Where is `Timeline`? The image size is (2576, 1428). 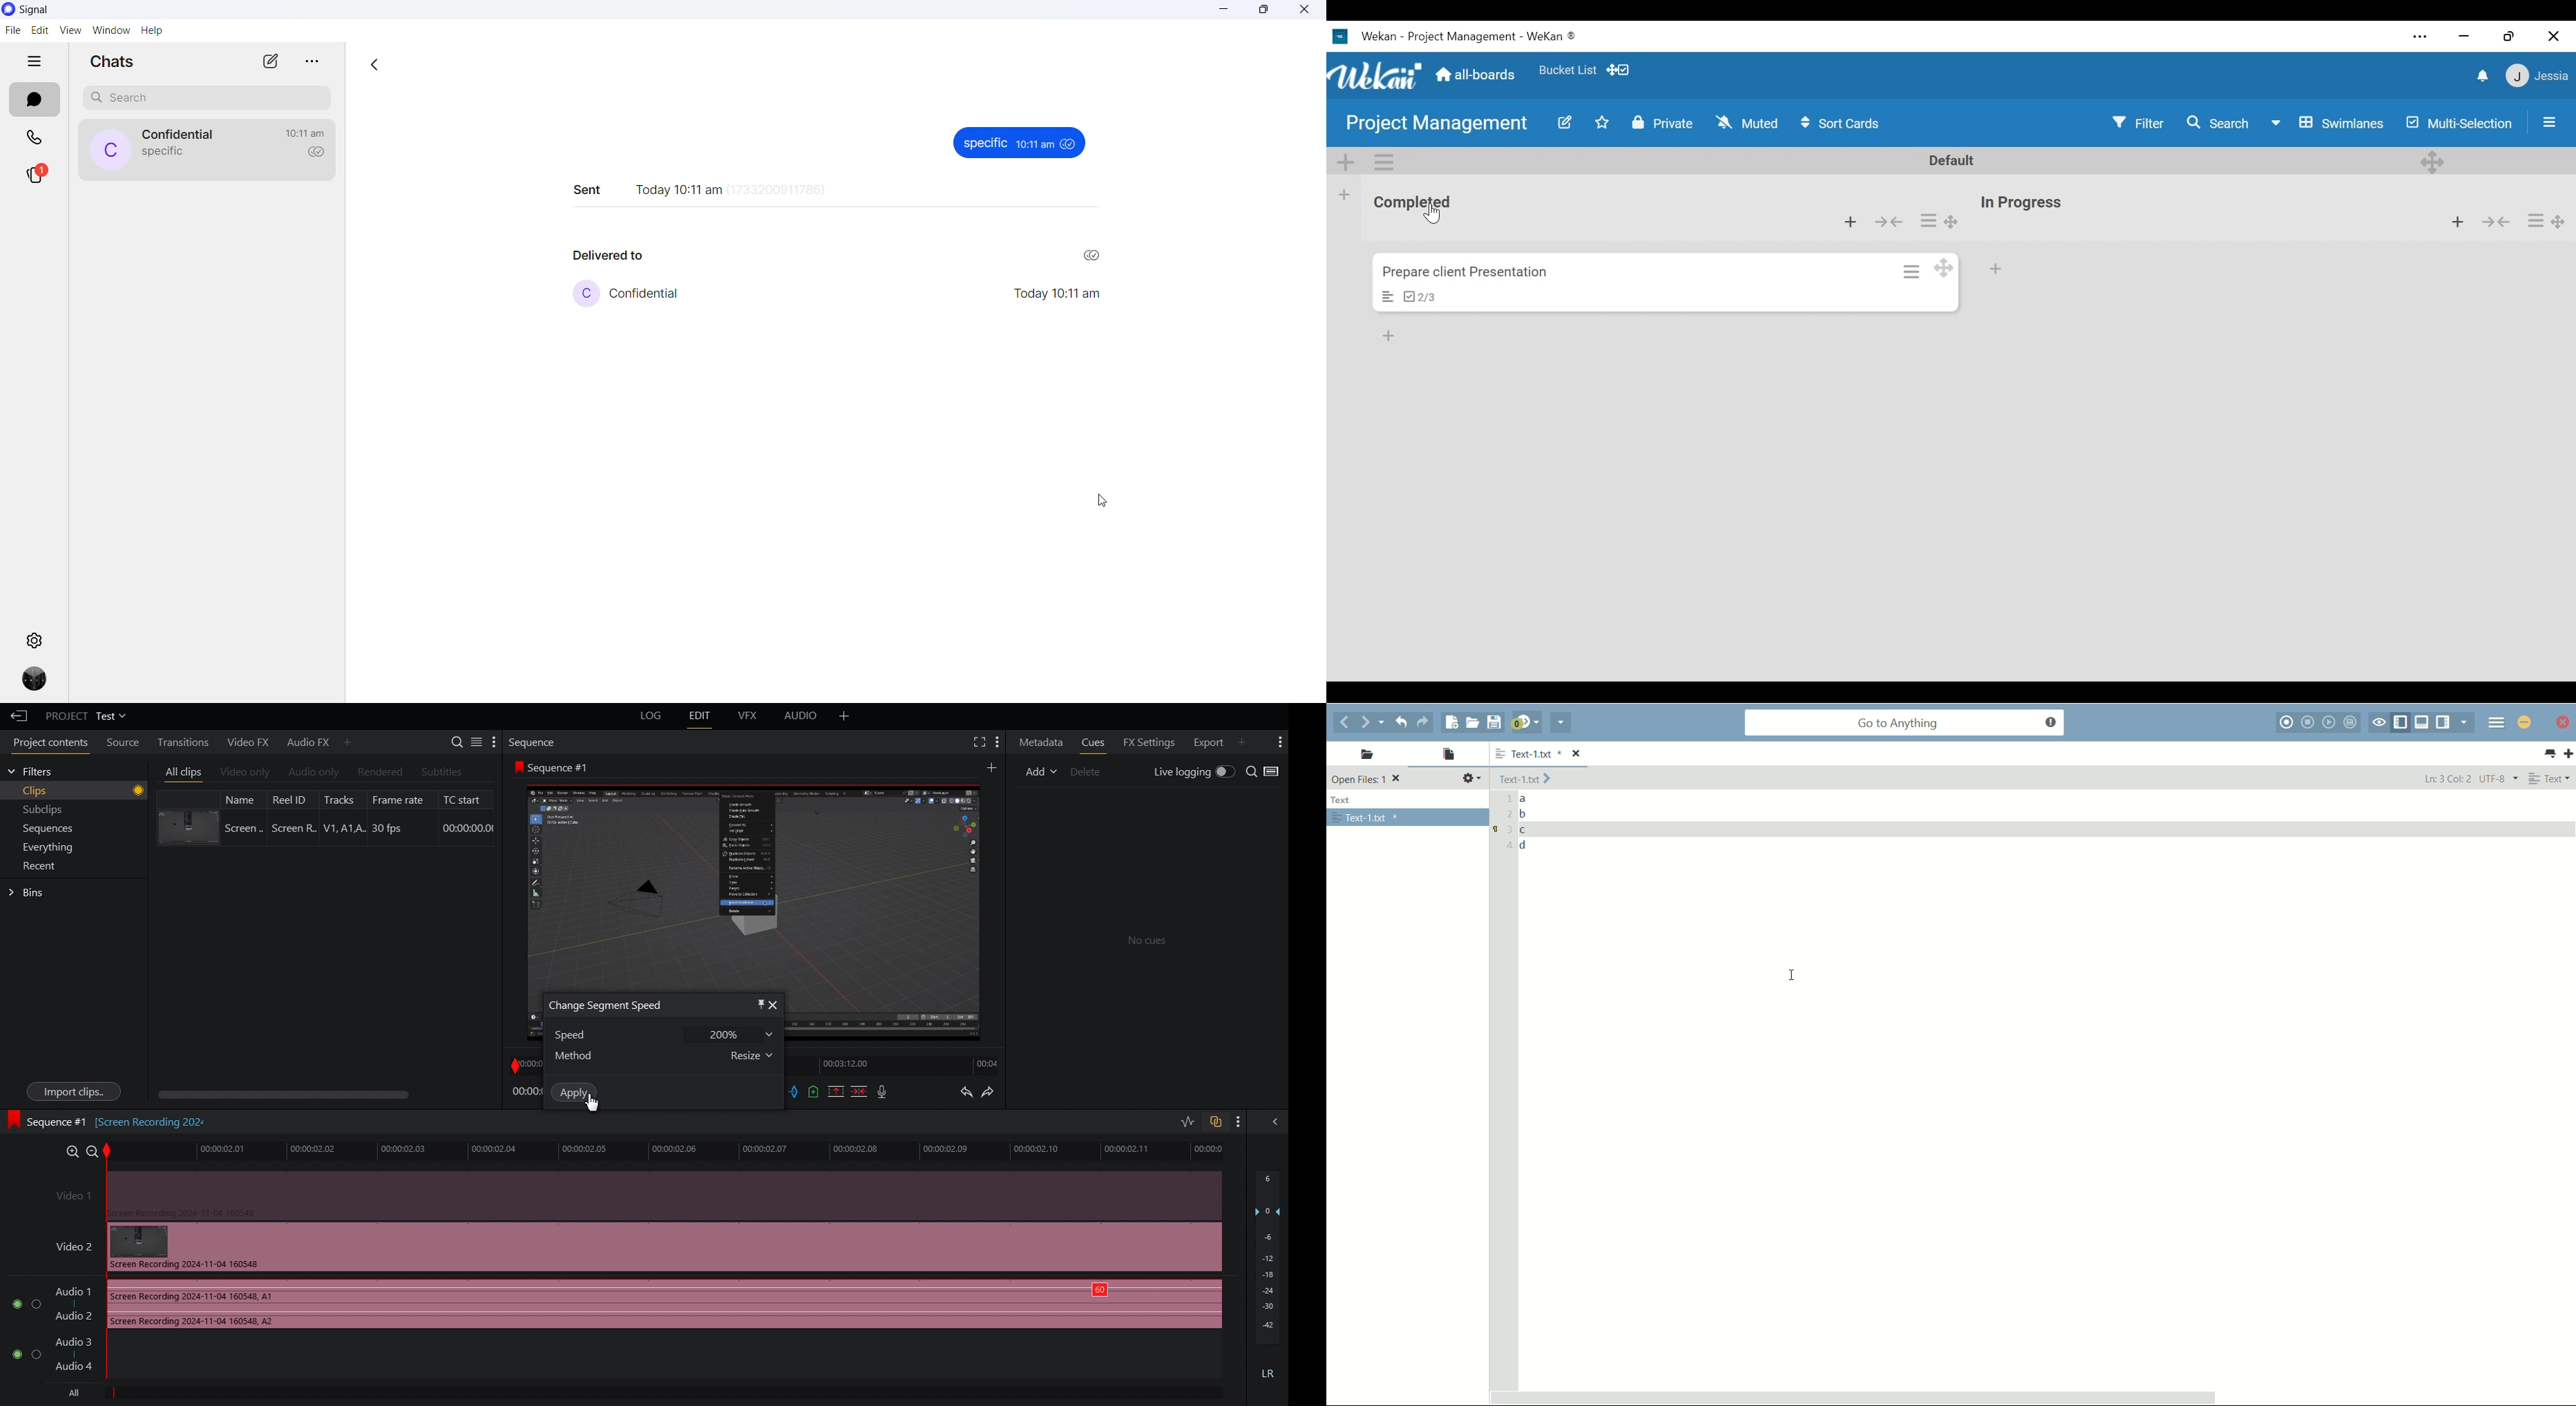
Timeline is located at coordinates (898, 1066).